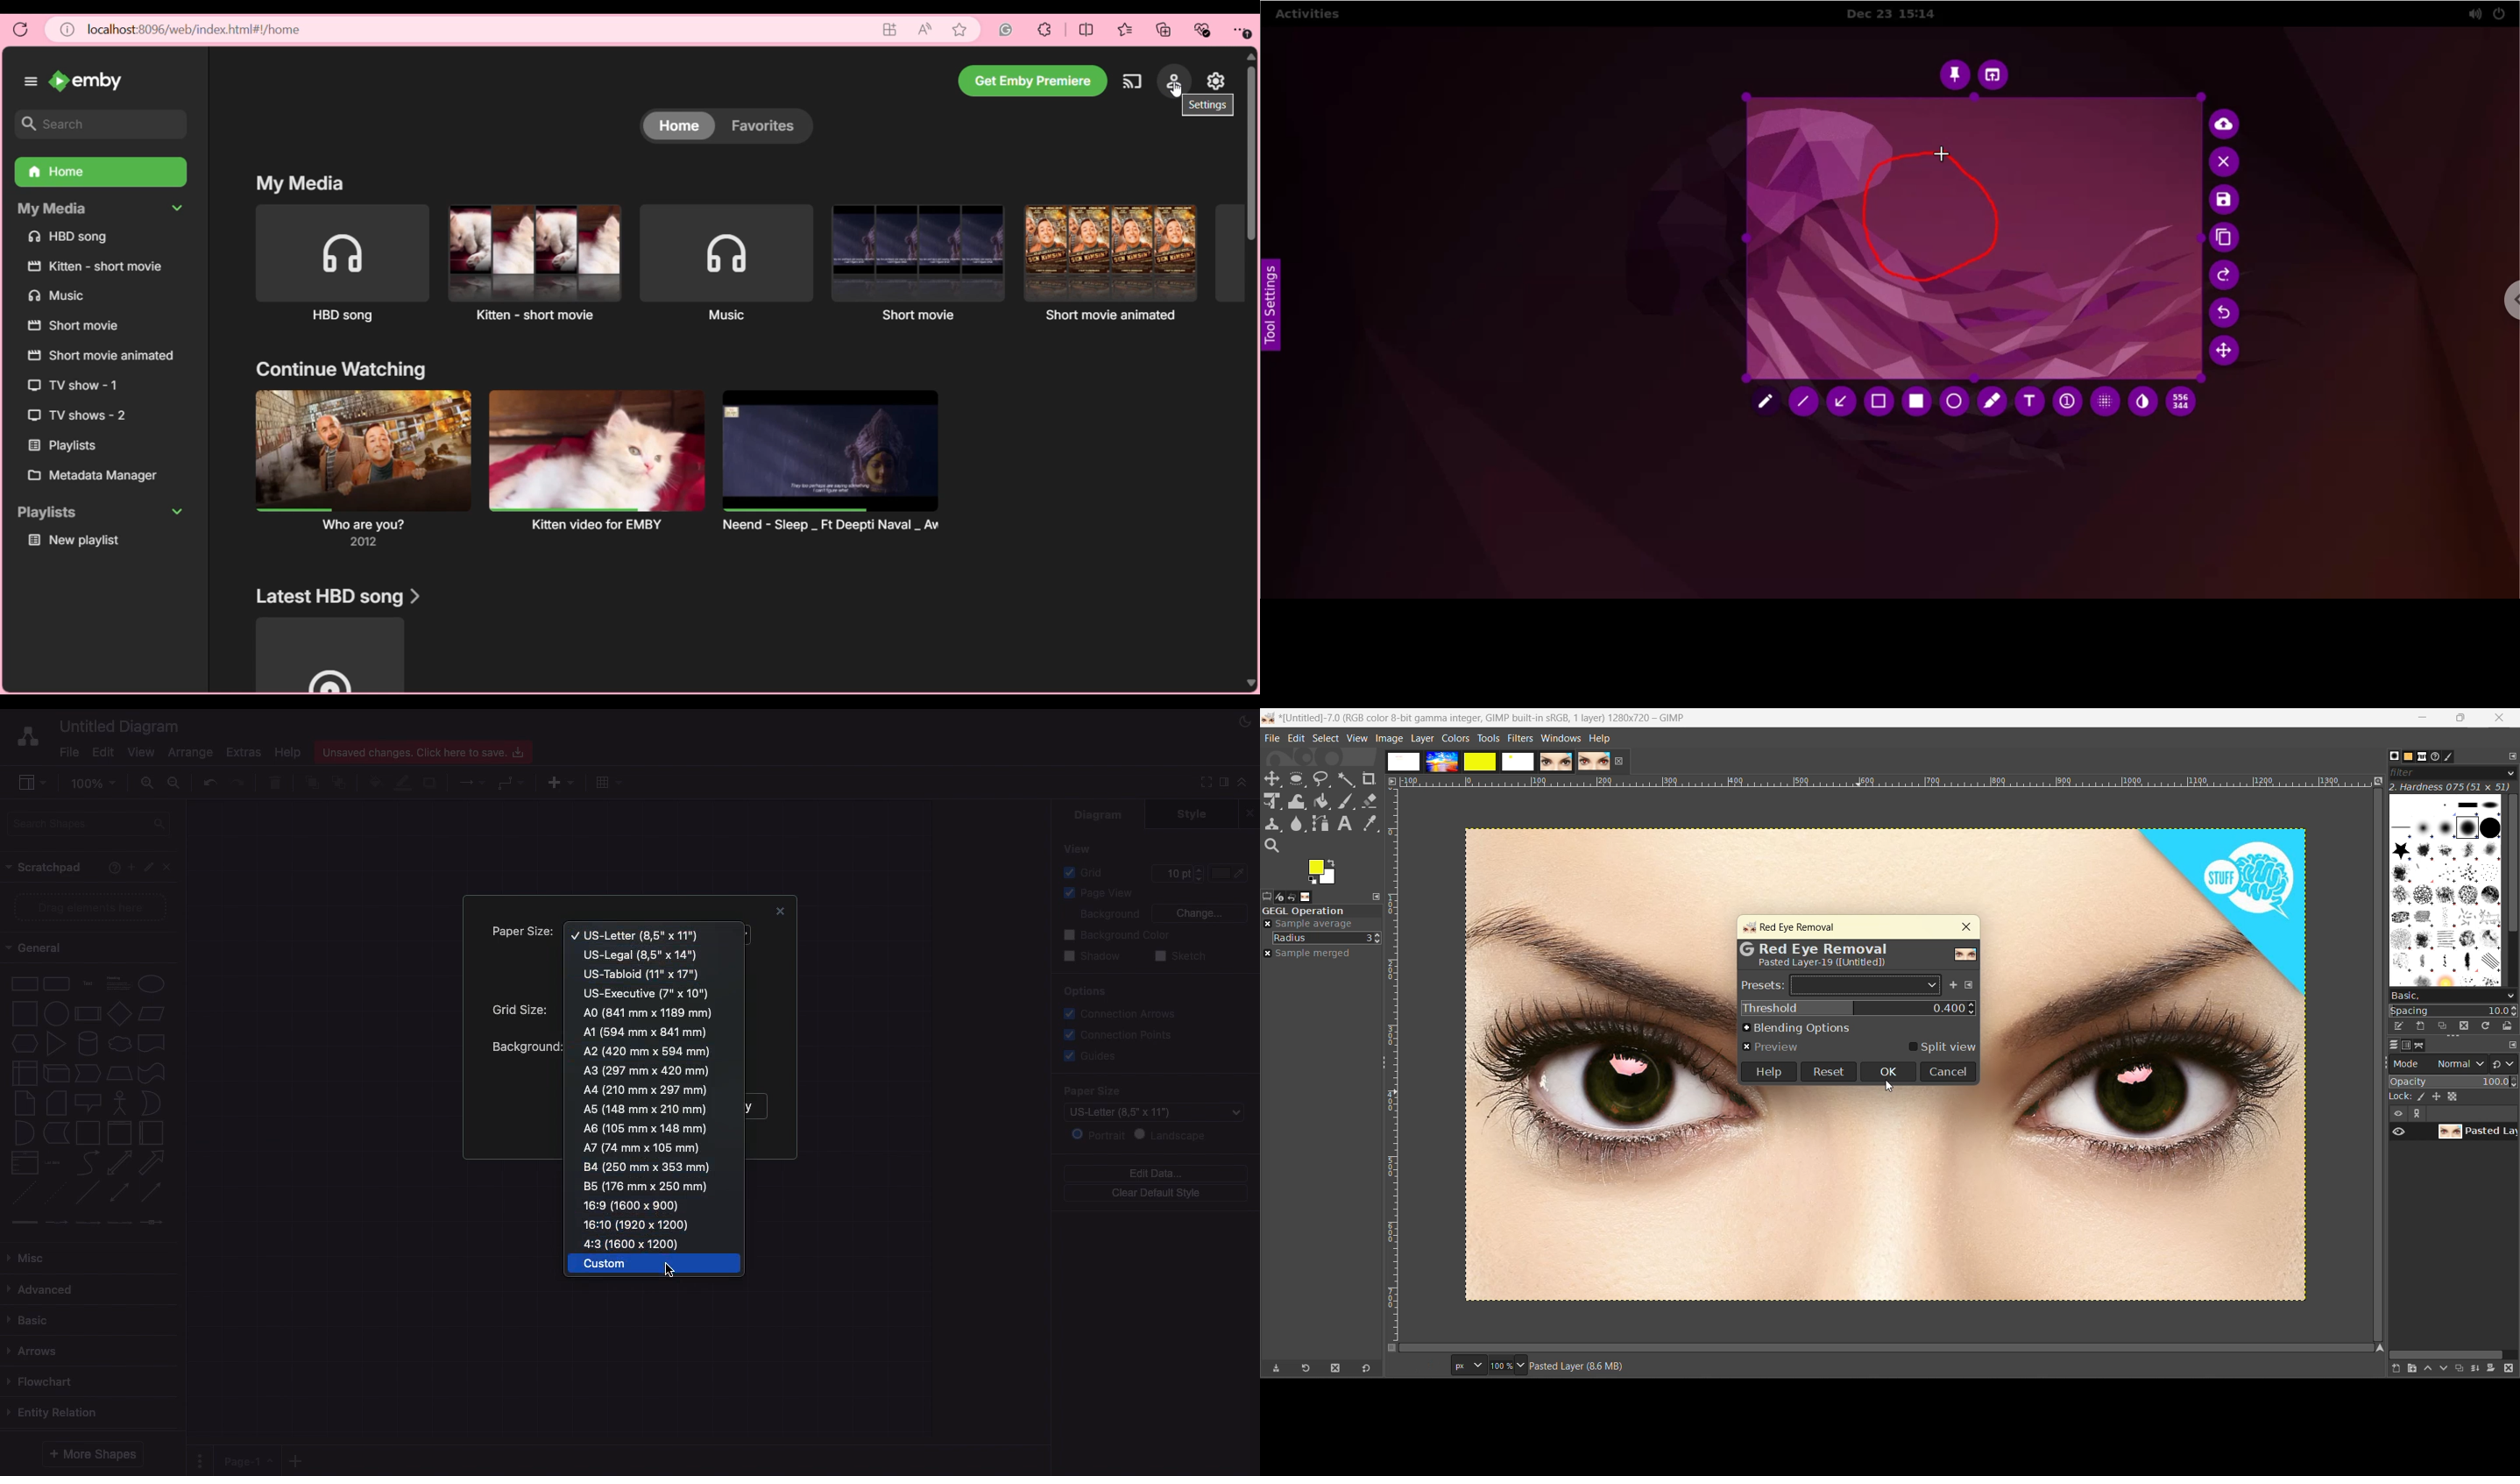  Describe the element at coordinates (1099, 915) in the screenshot. I see `Background ` at that location.